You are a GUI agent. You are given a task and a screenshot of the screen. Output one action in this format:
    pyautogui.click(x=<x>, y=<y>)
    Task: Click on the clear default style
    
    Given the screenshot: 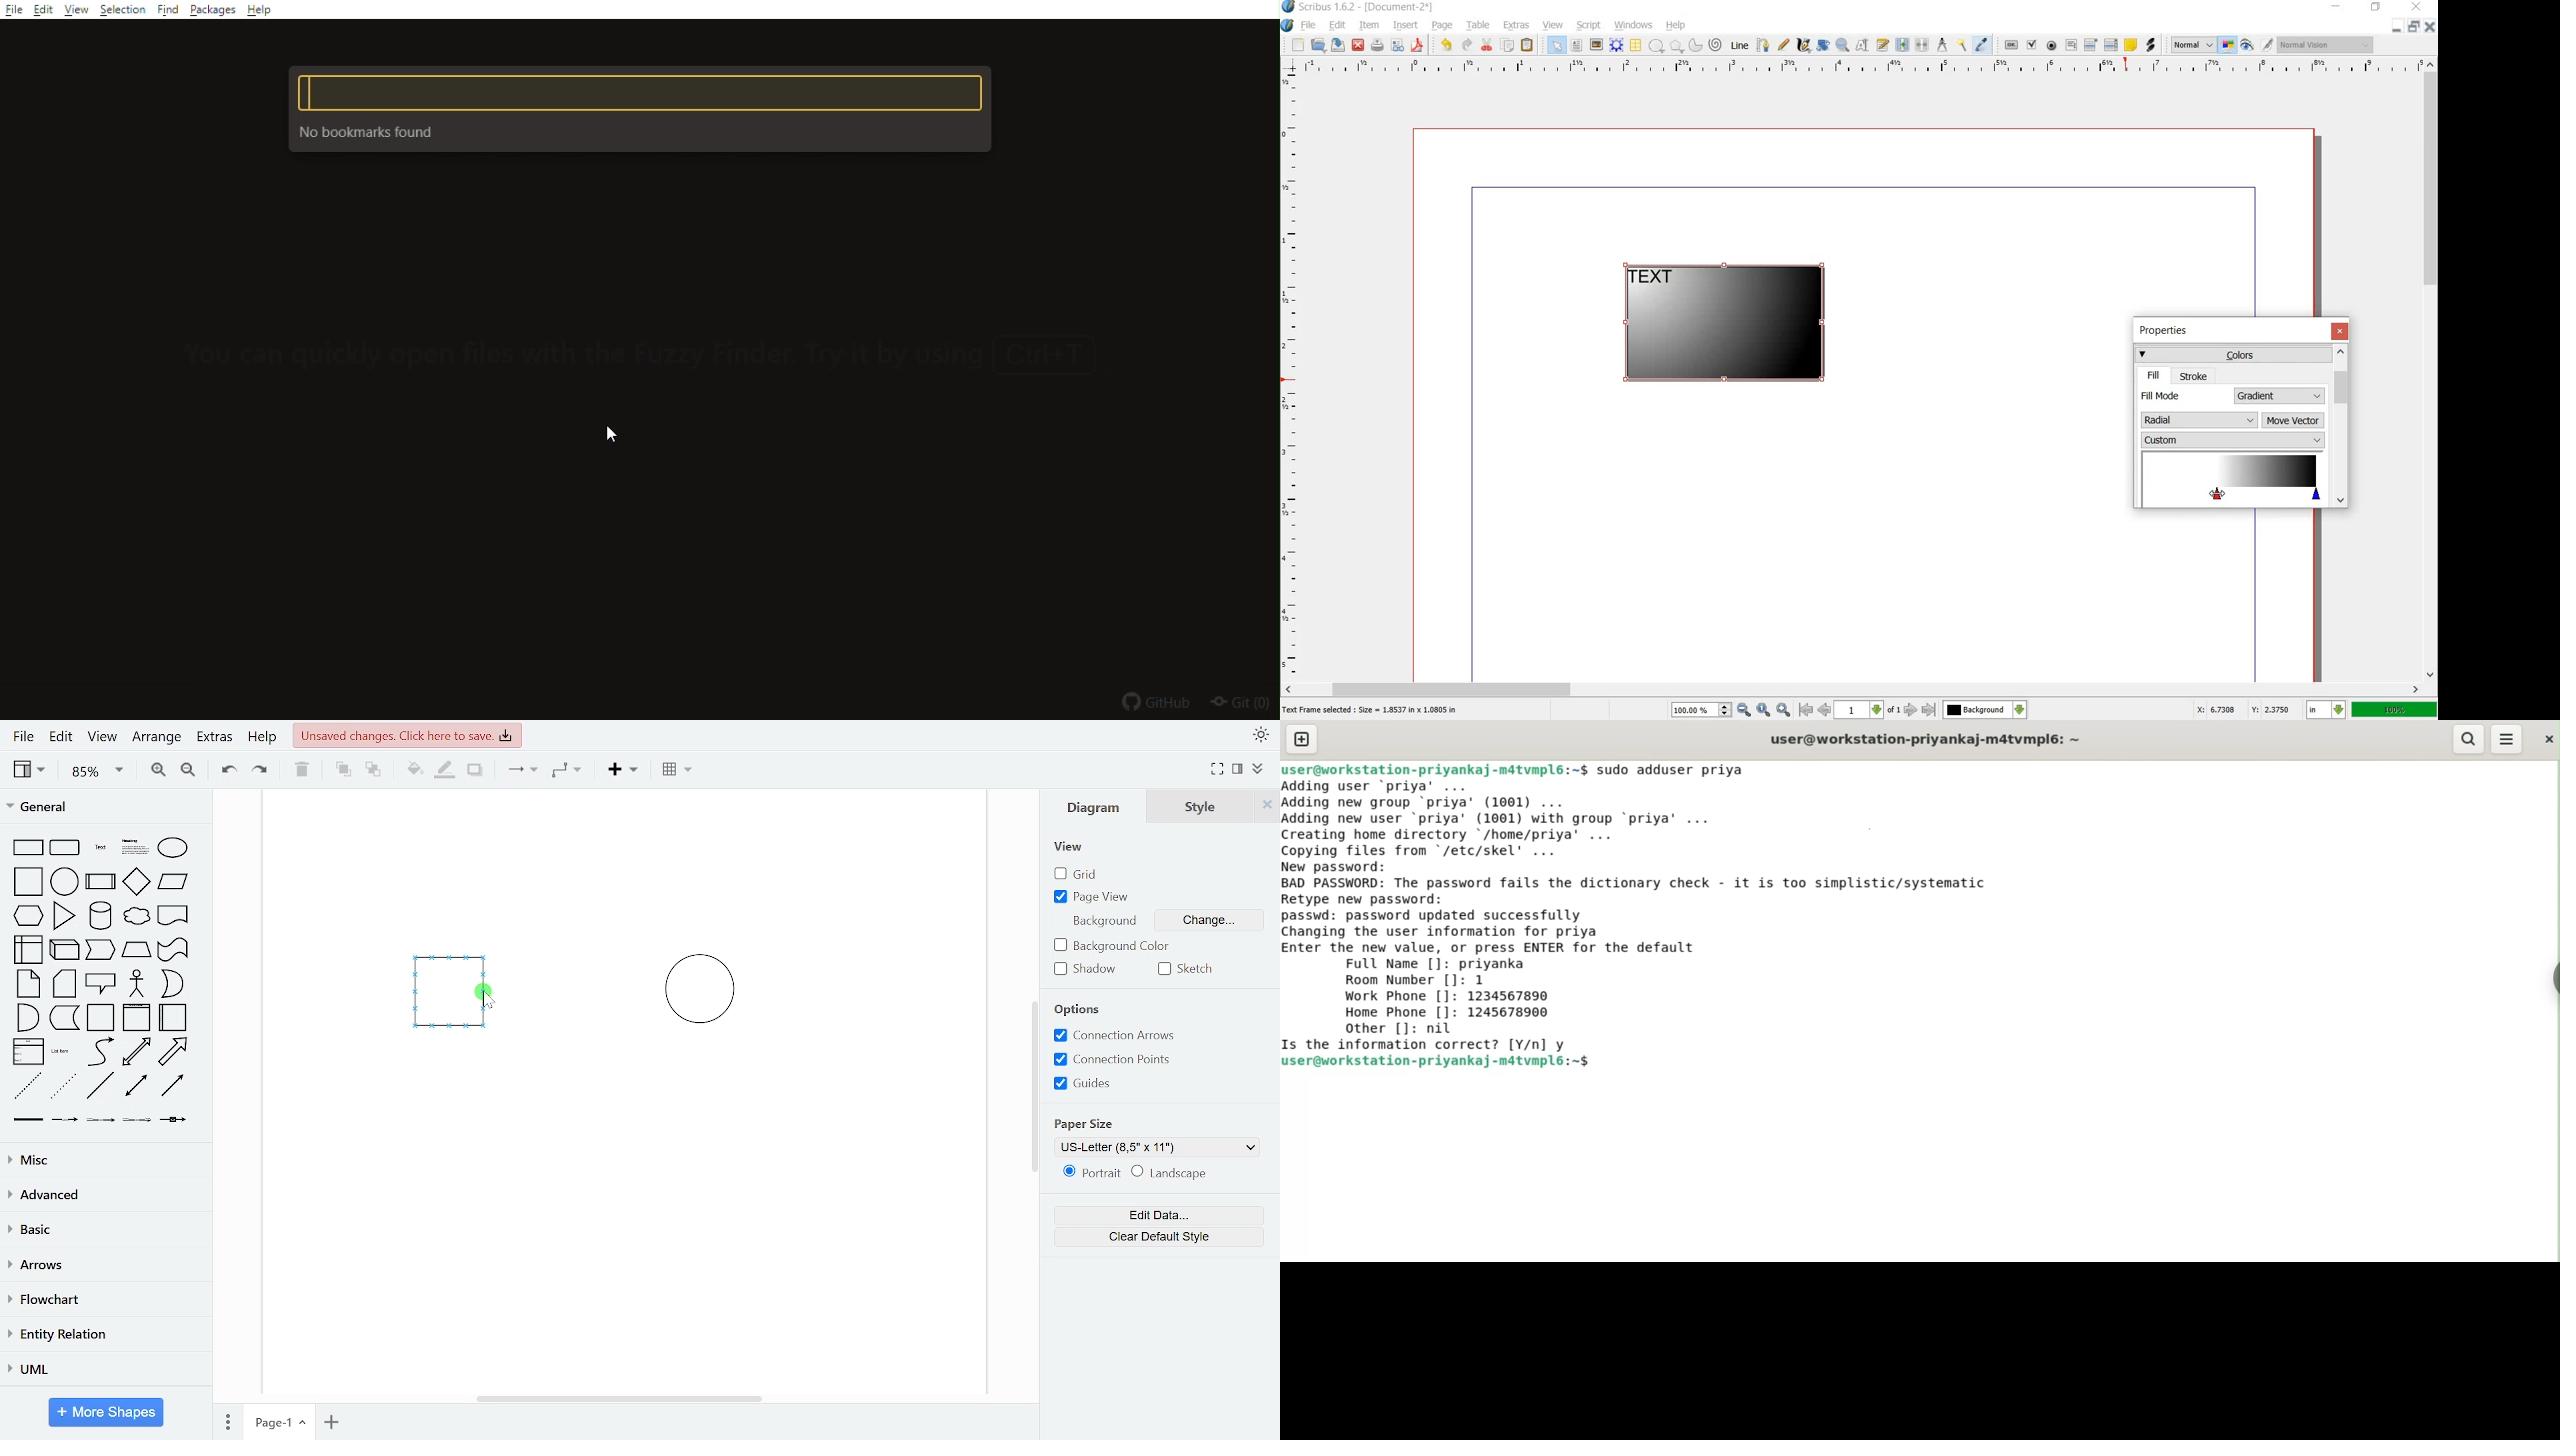 What is the action you would take?
    pyautogui.click(x=1169, y=1174)
    